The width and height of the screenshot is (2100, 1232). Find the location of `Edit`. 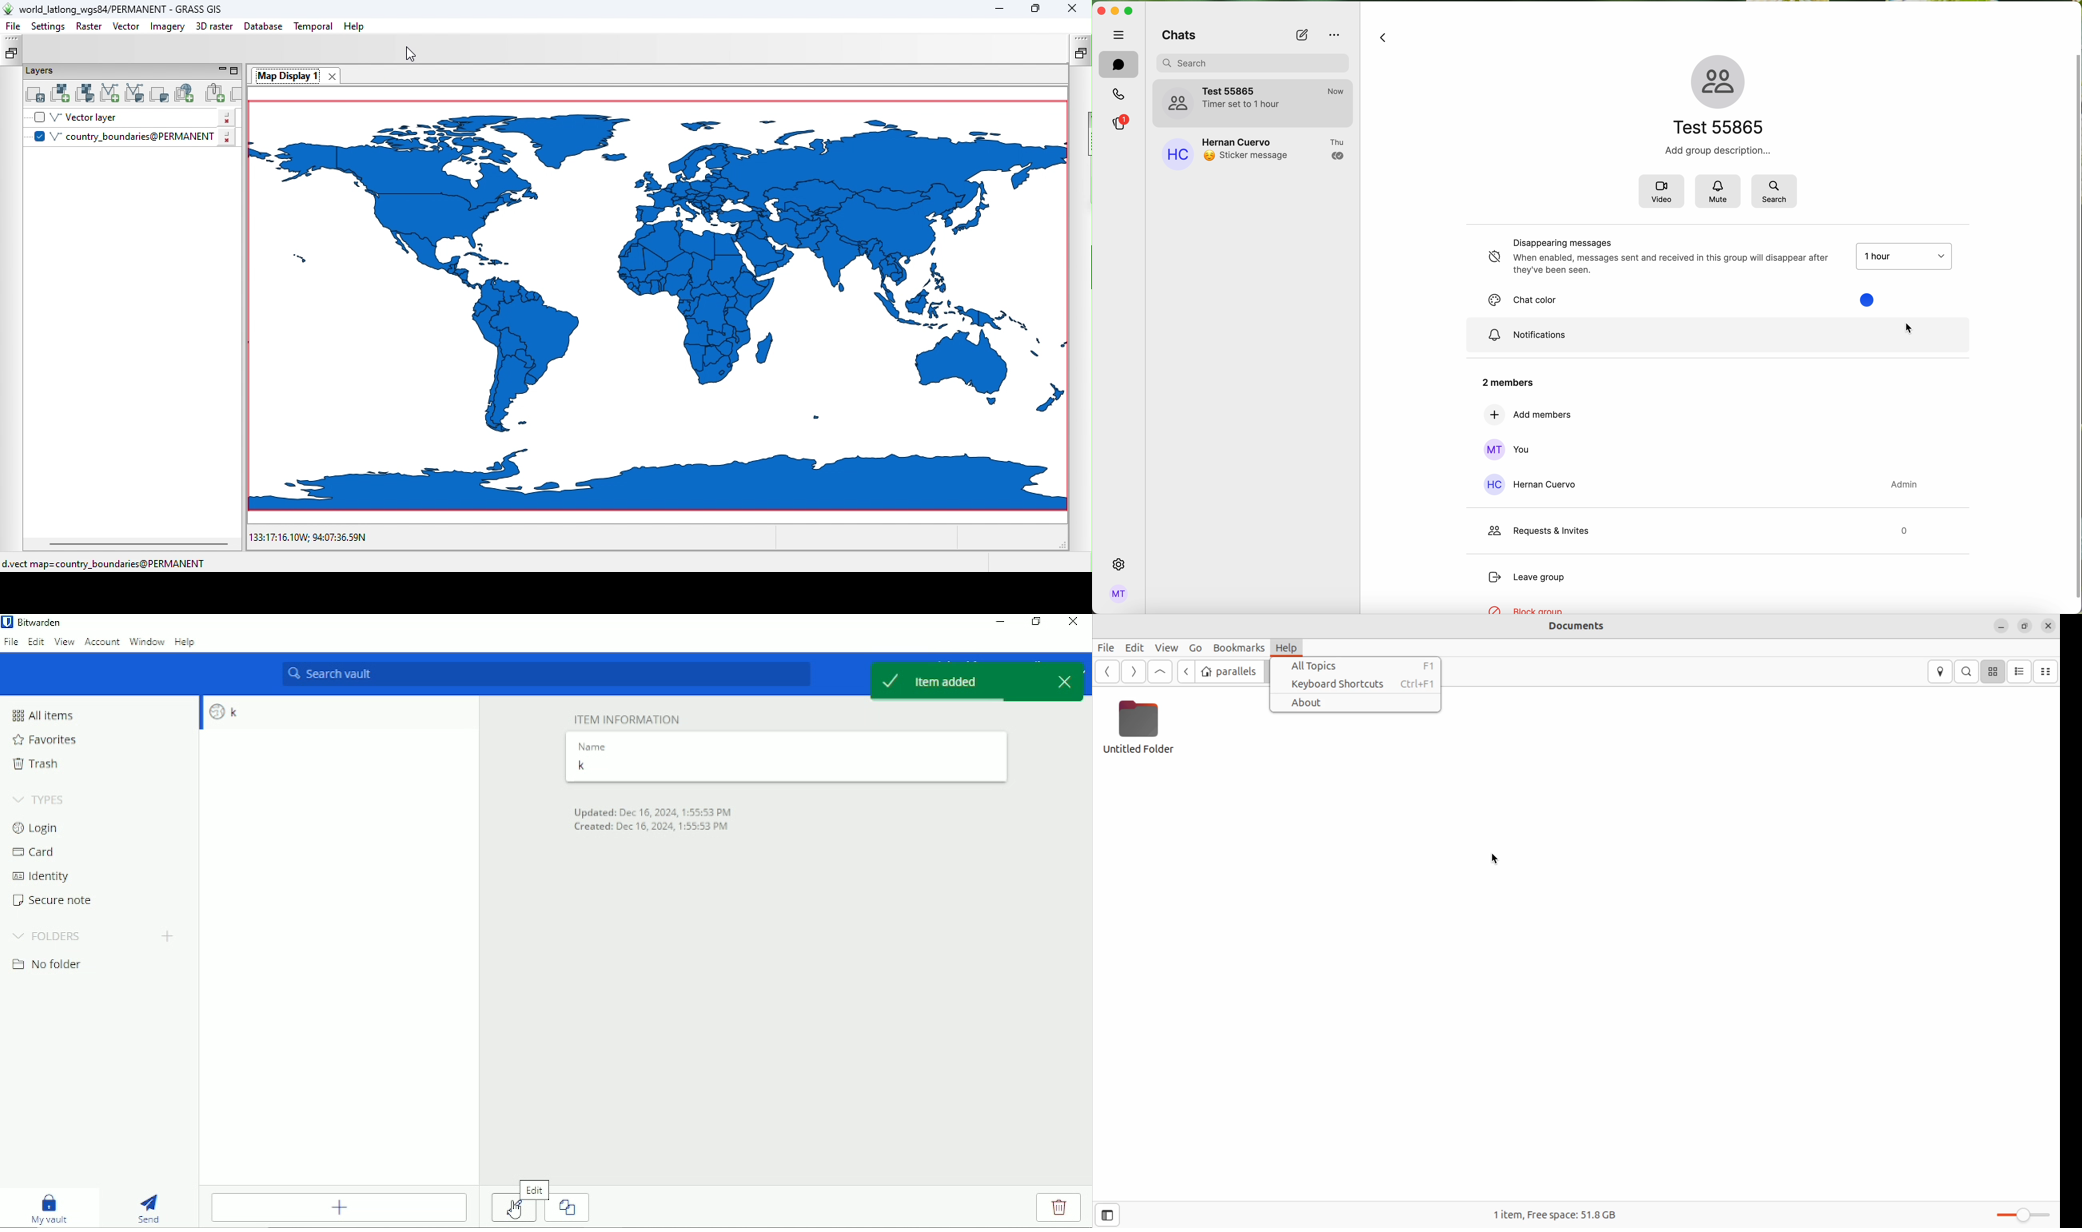

Edit is located at coordinates (1134, 647).